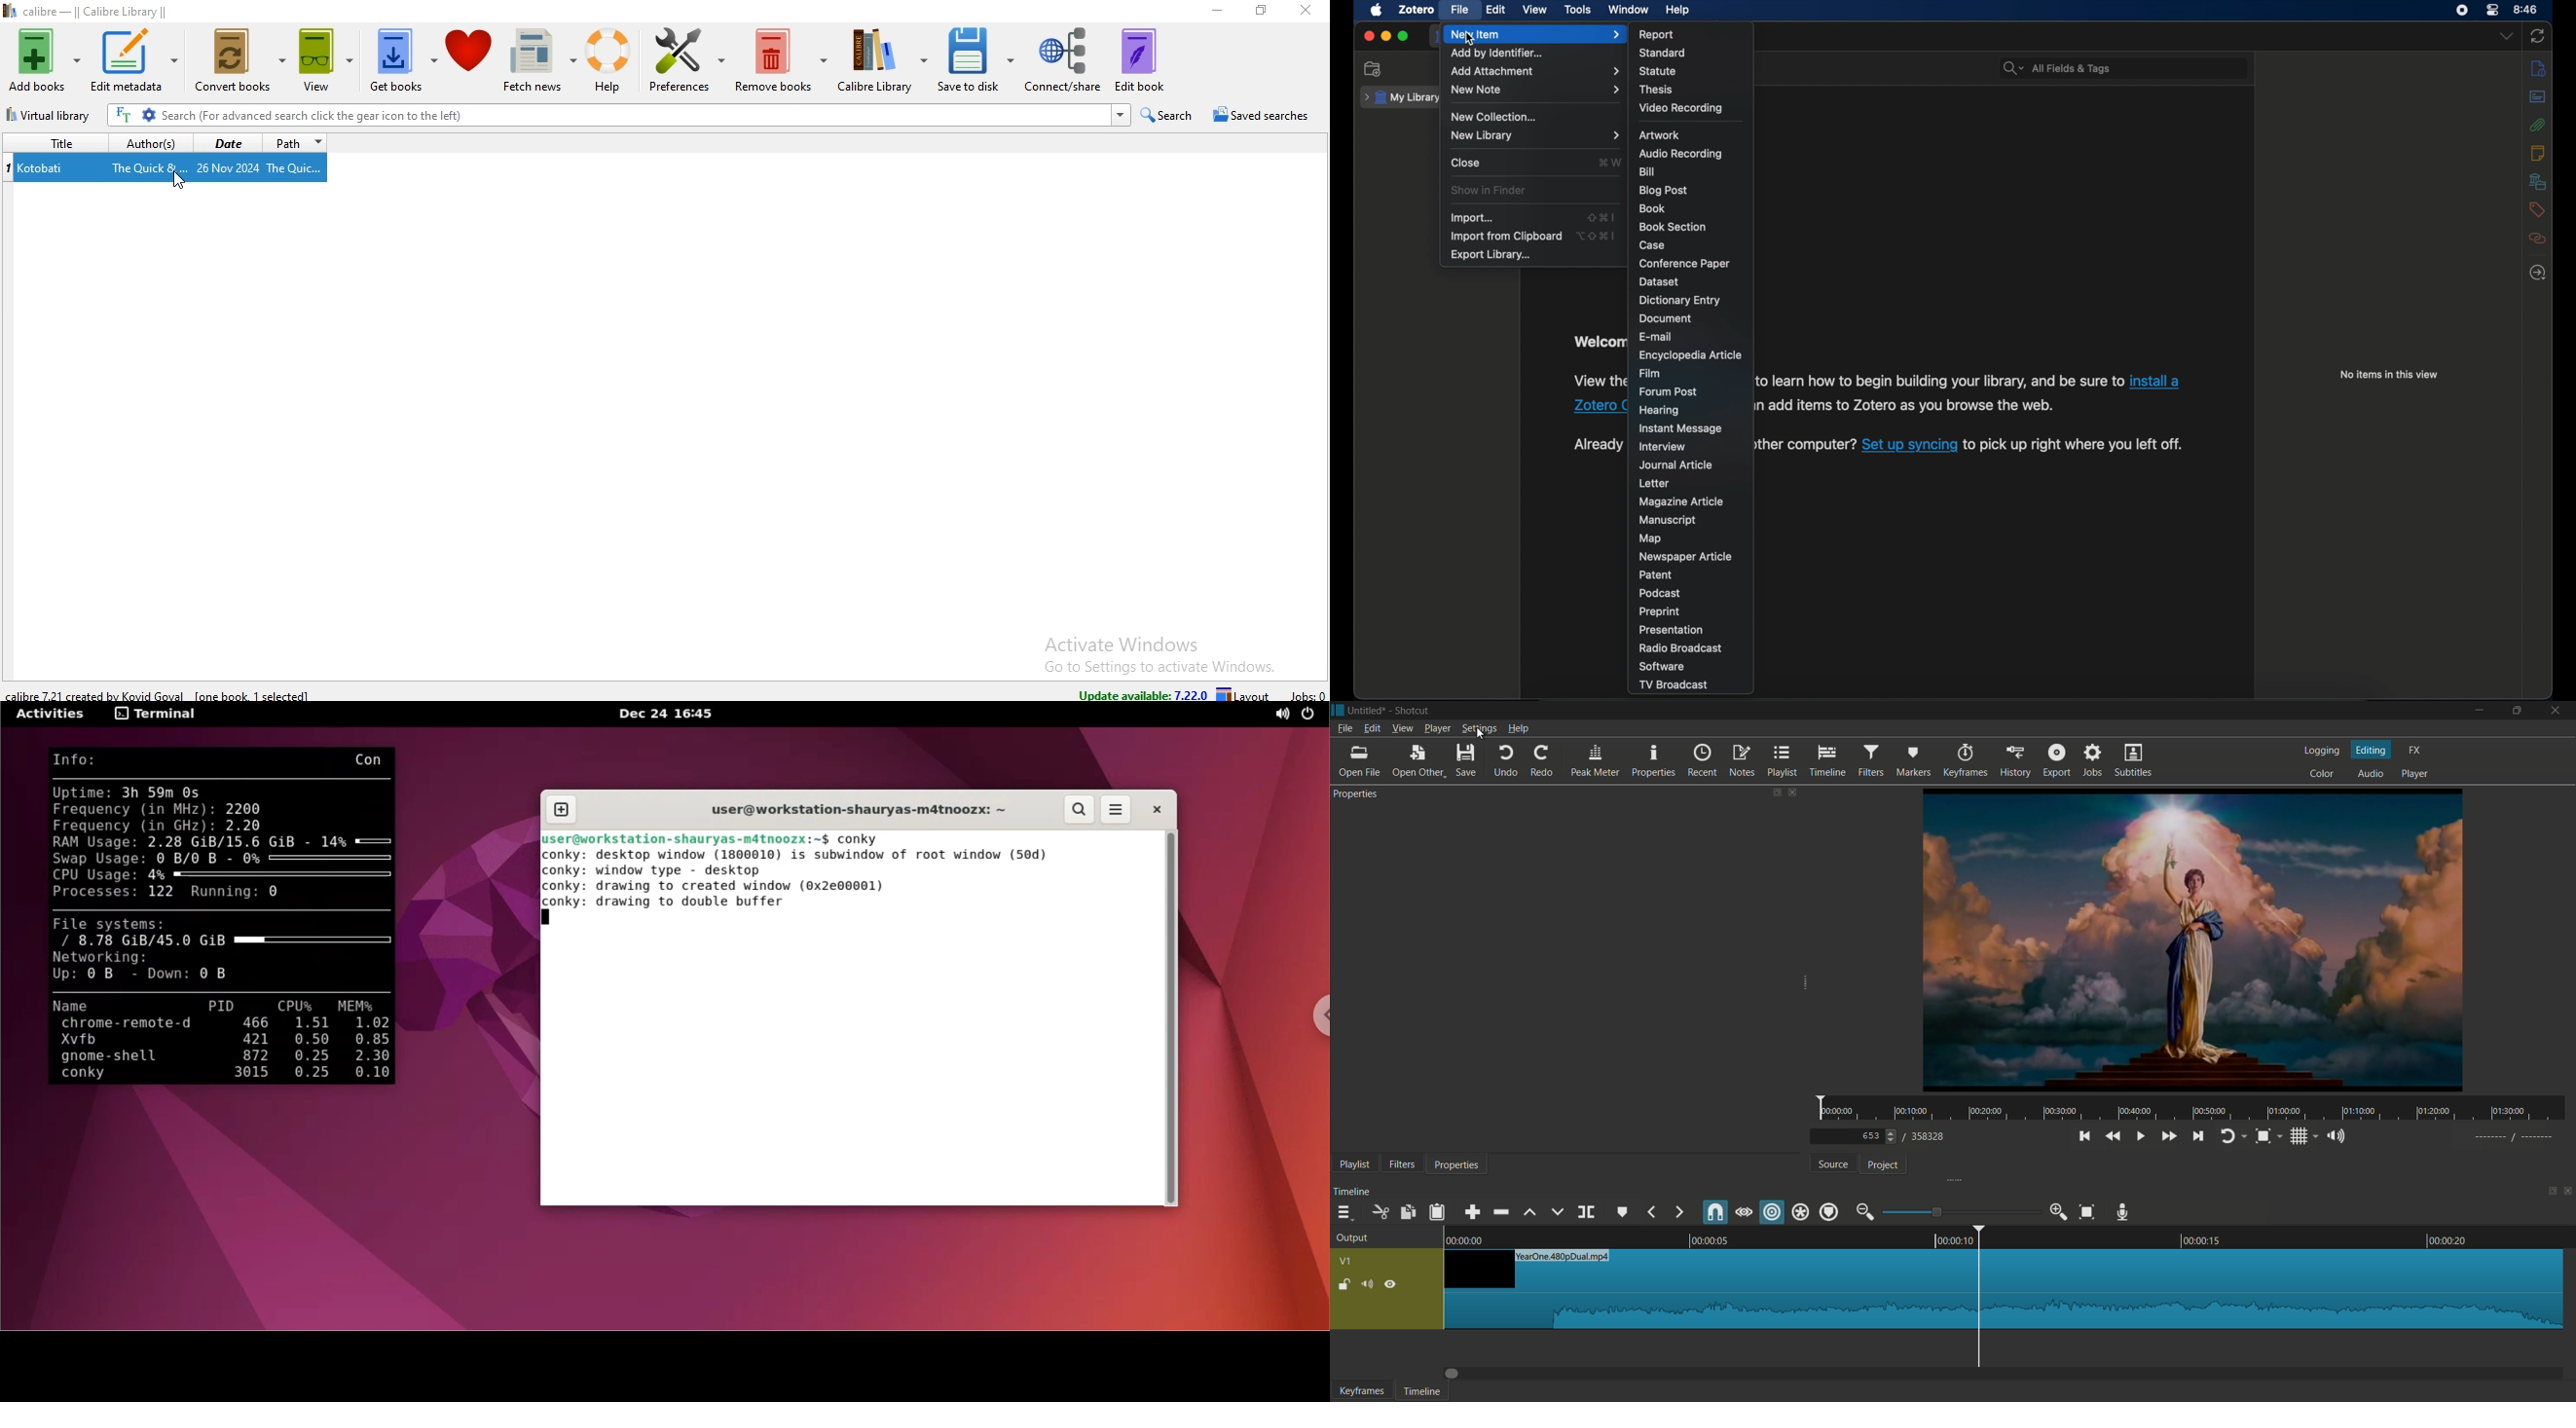 The image size is (2576, 1428). What do you see at coordinates (2537, 98) in the screenshot?
I see `abstract` at bounding box center [2537, 98].